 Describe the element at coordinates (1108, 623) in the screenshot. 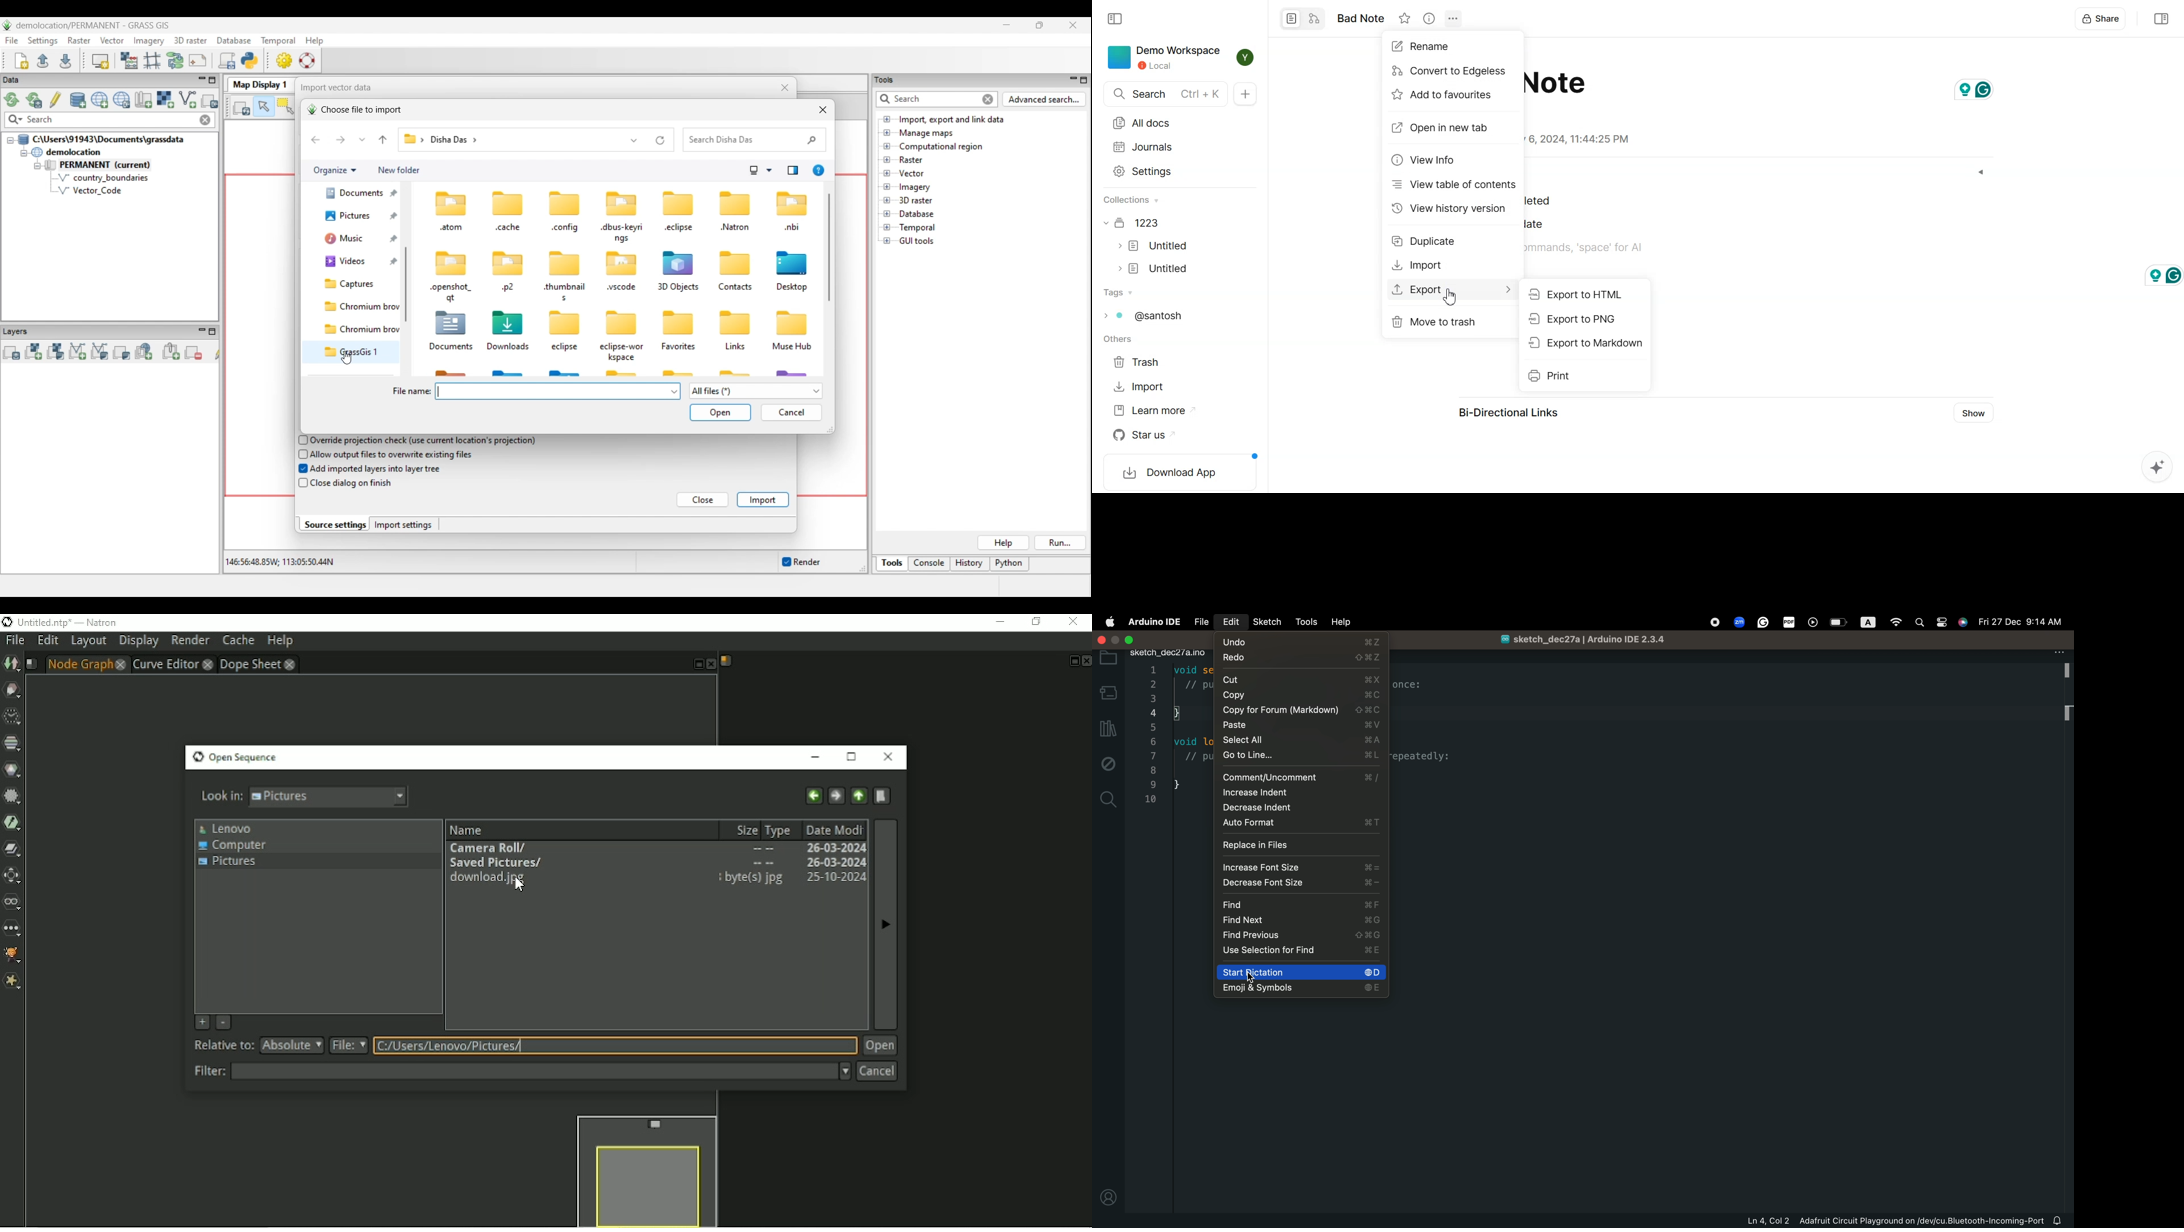

I see `main setting` at that location.